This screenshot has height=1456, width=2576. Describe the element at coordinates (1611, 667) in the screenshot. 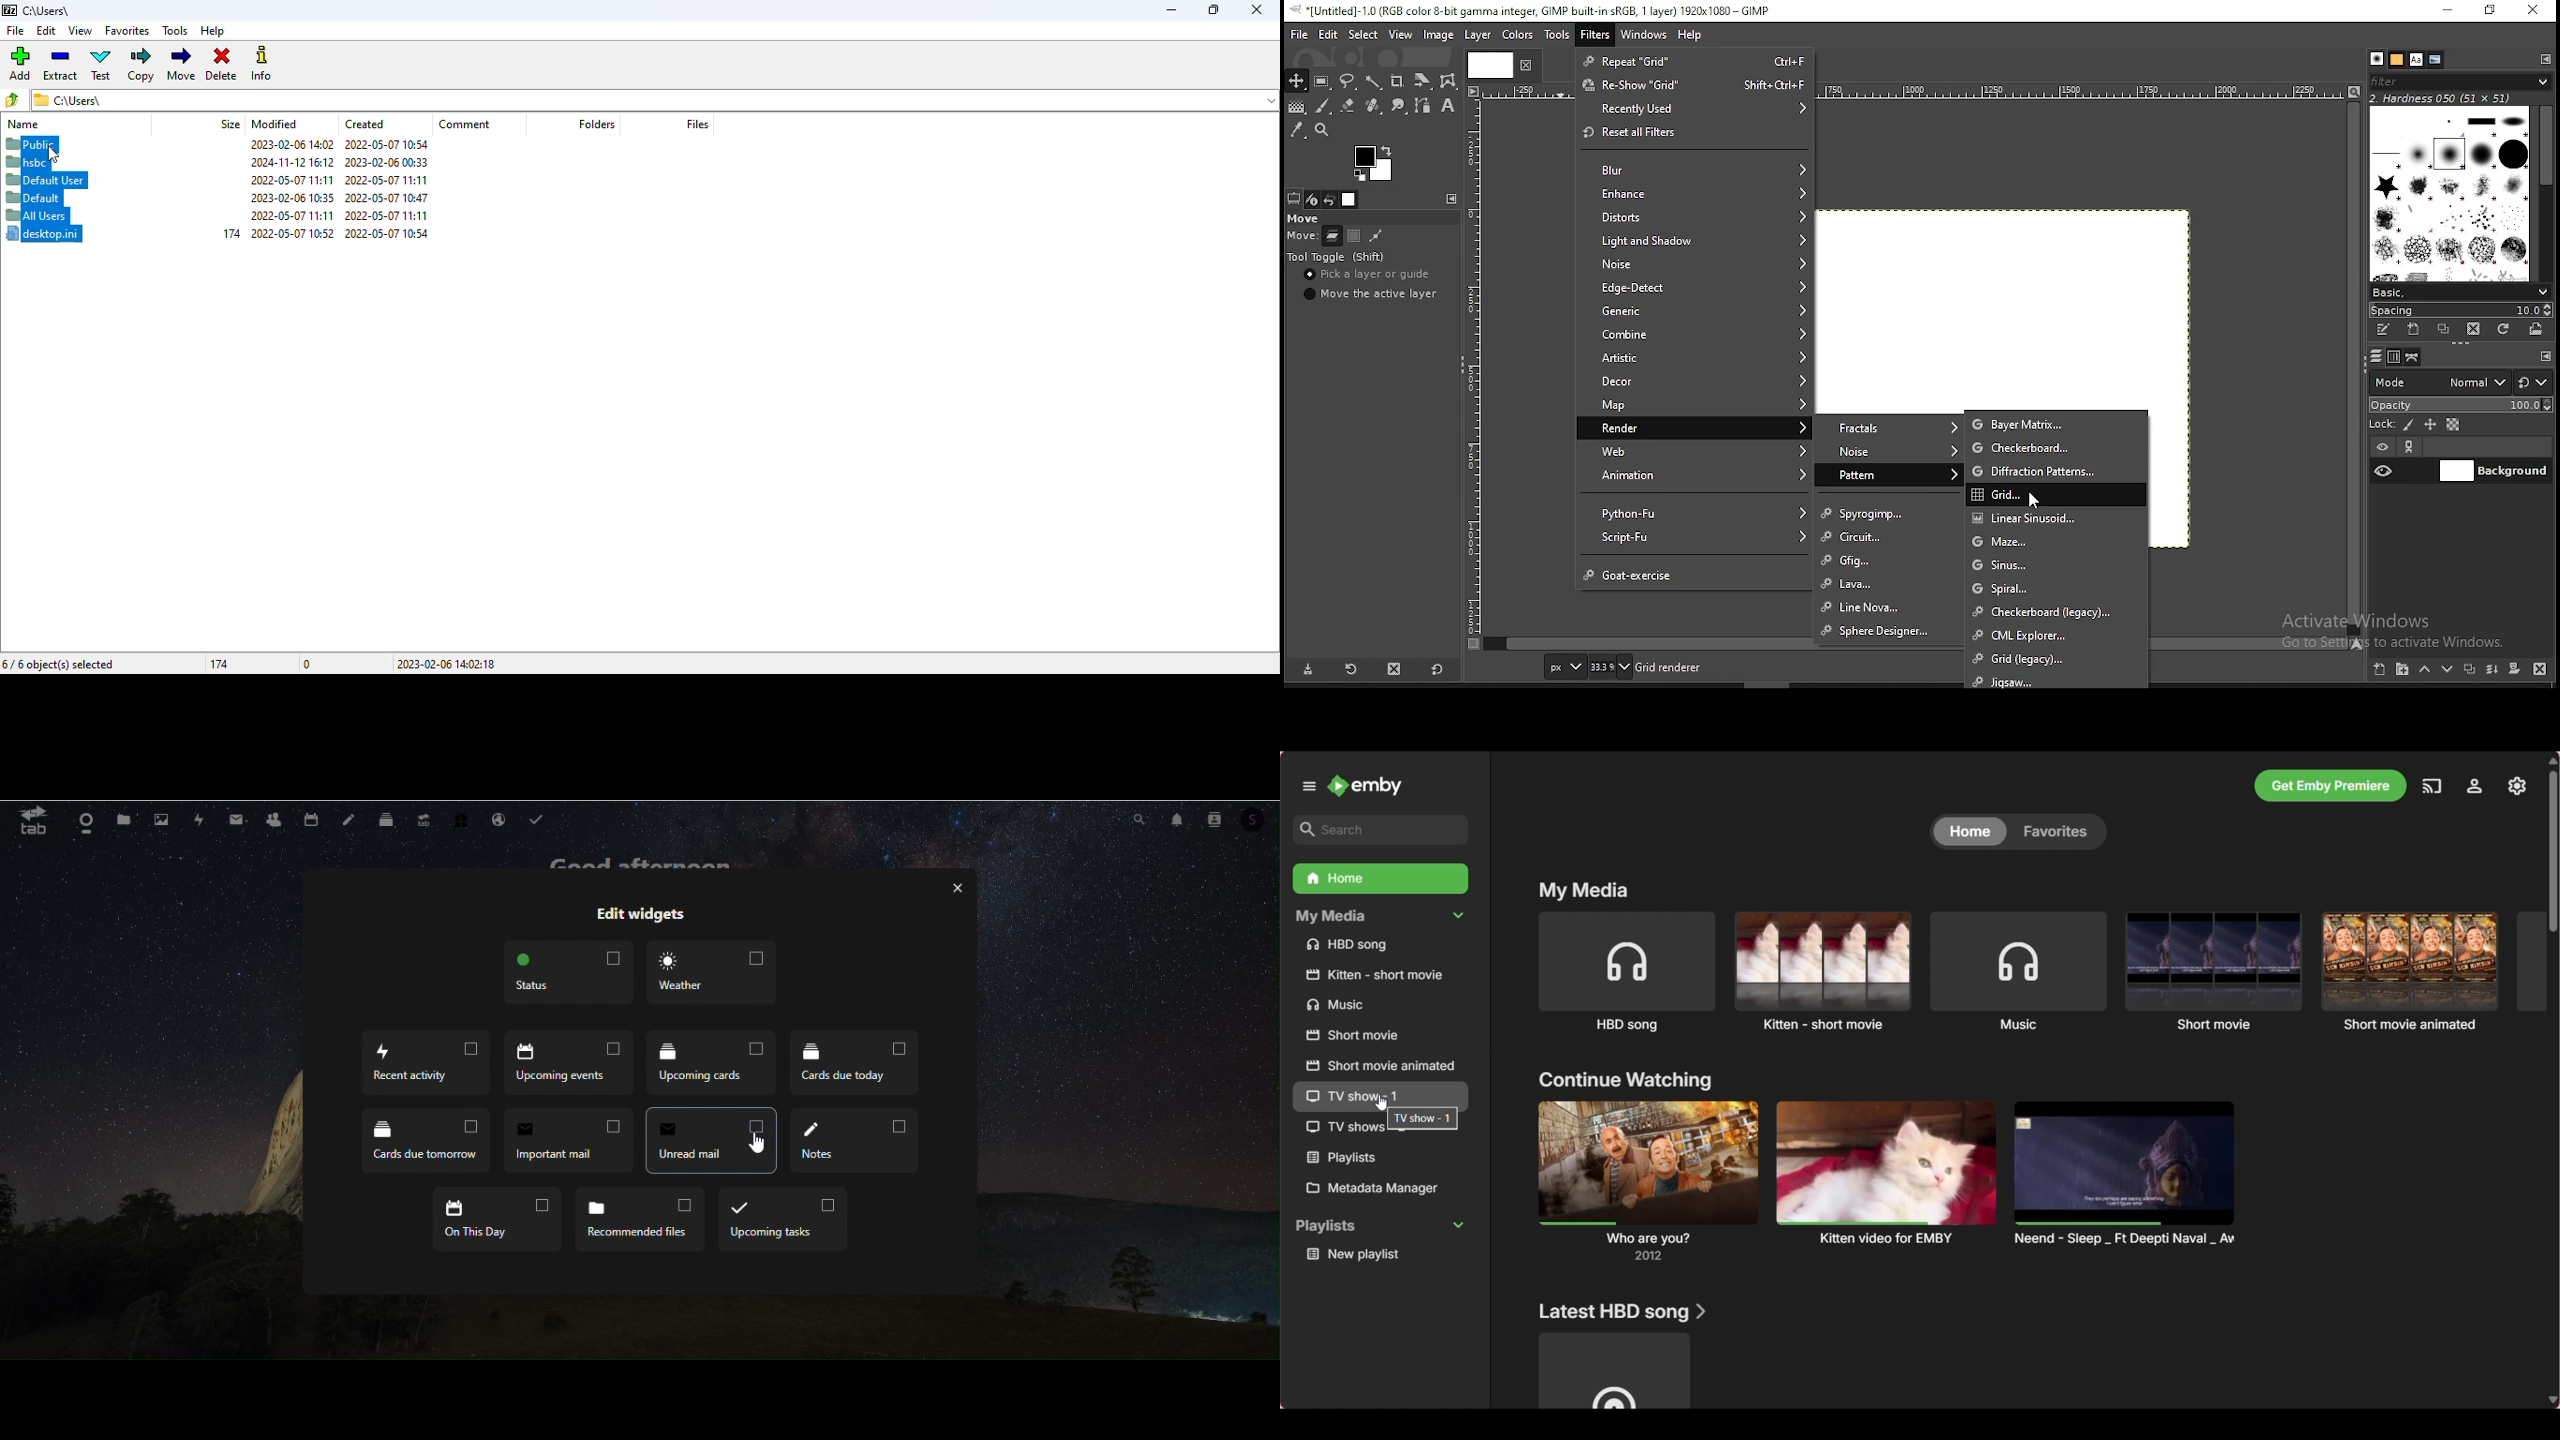

I see `zoom status` at that location.